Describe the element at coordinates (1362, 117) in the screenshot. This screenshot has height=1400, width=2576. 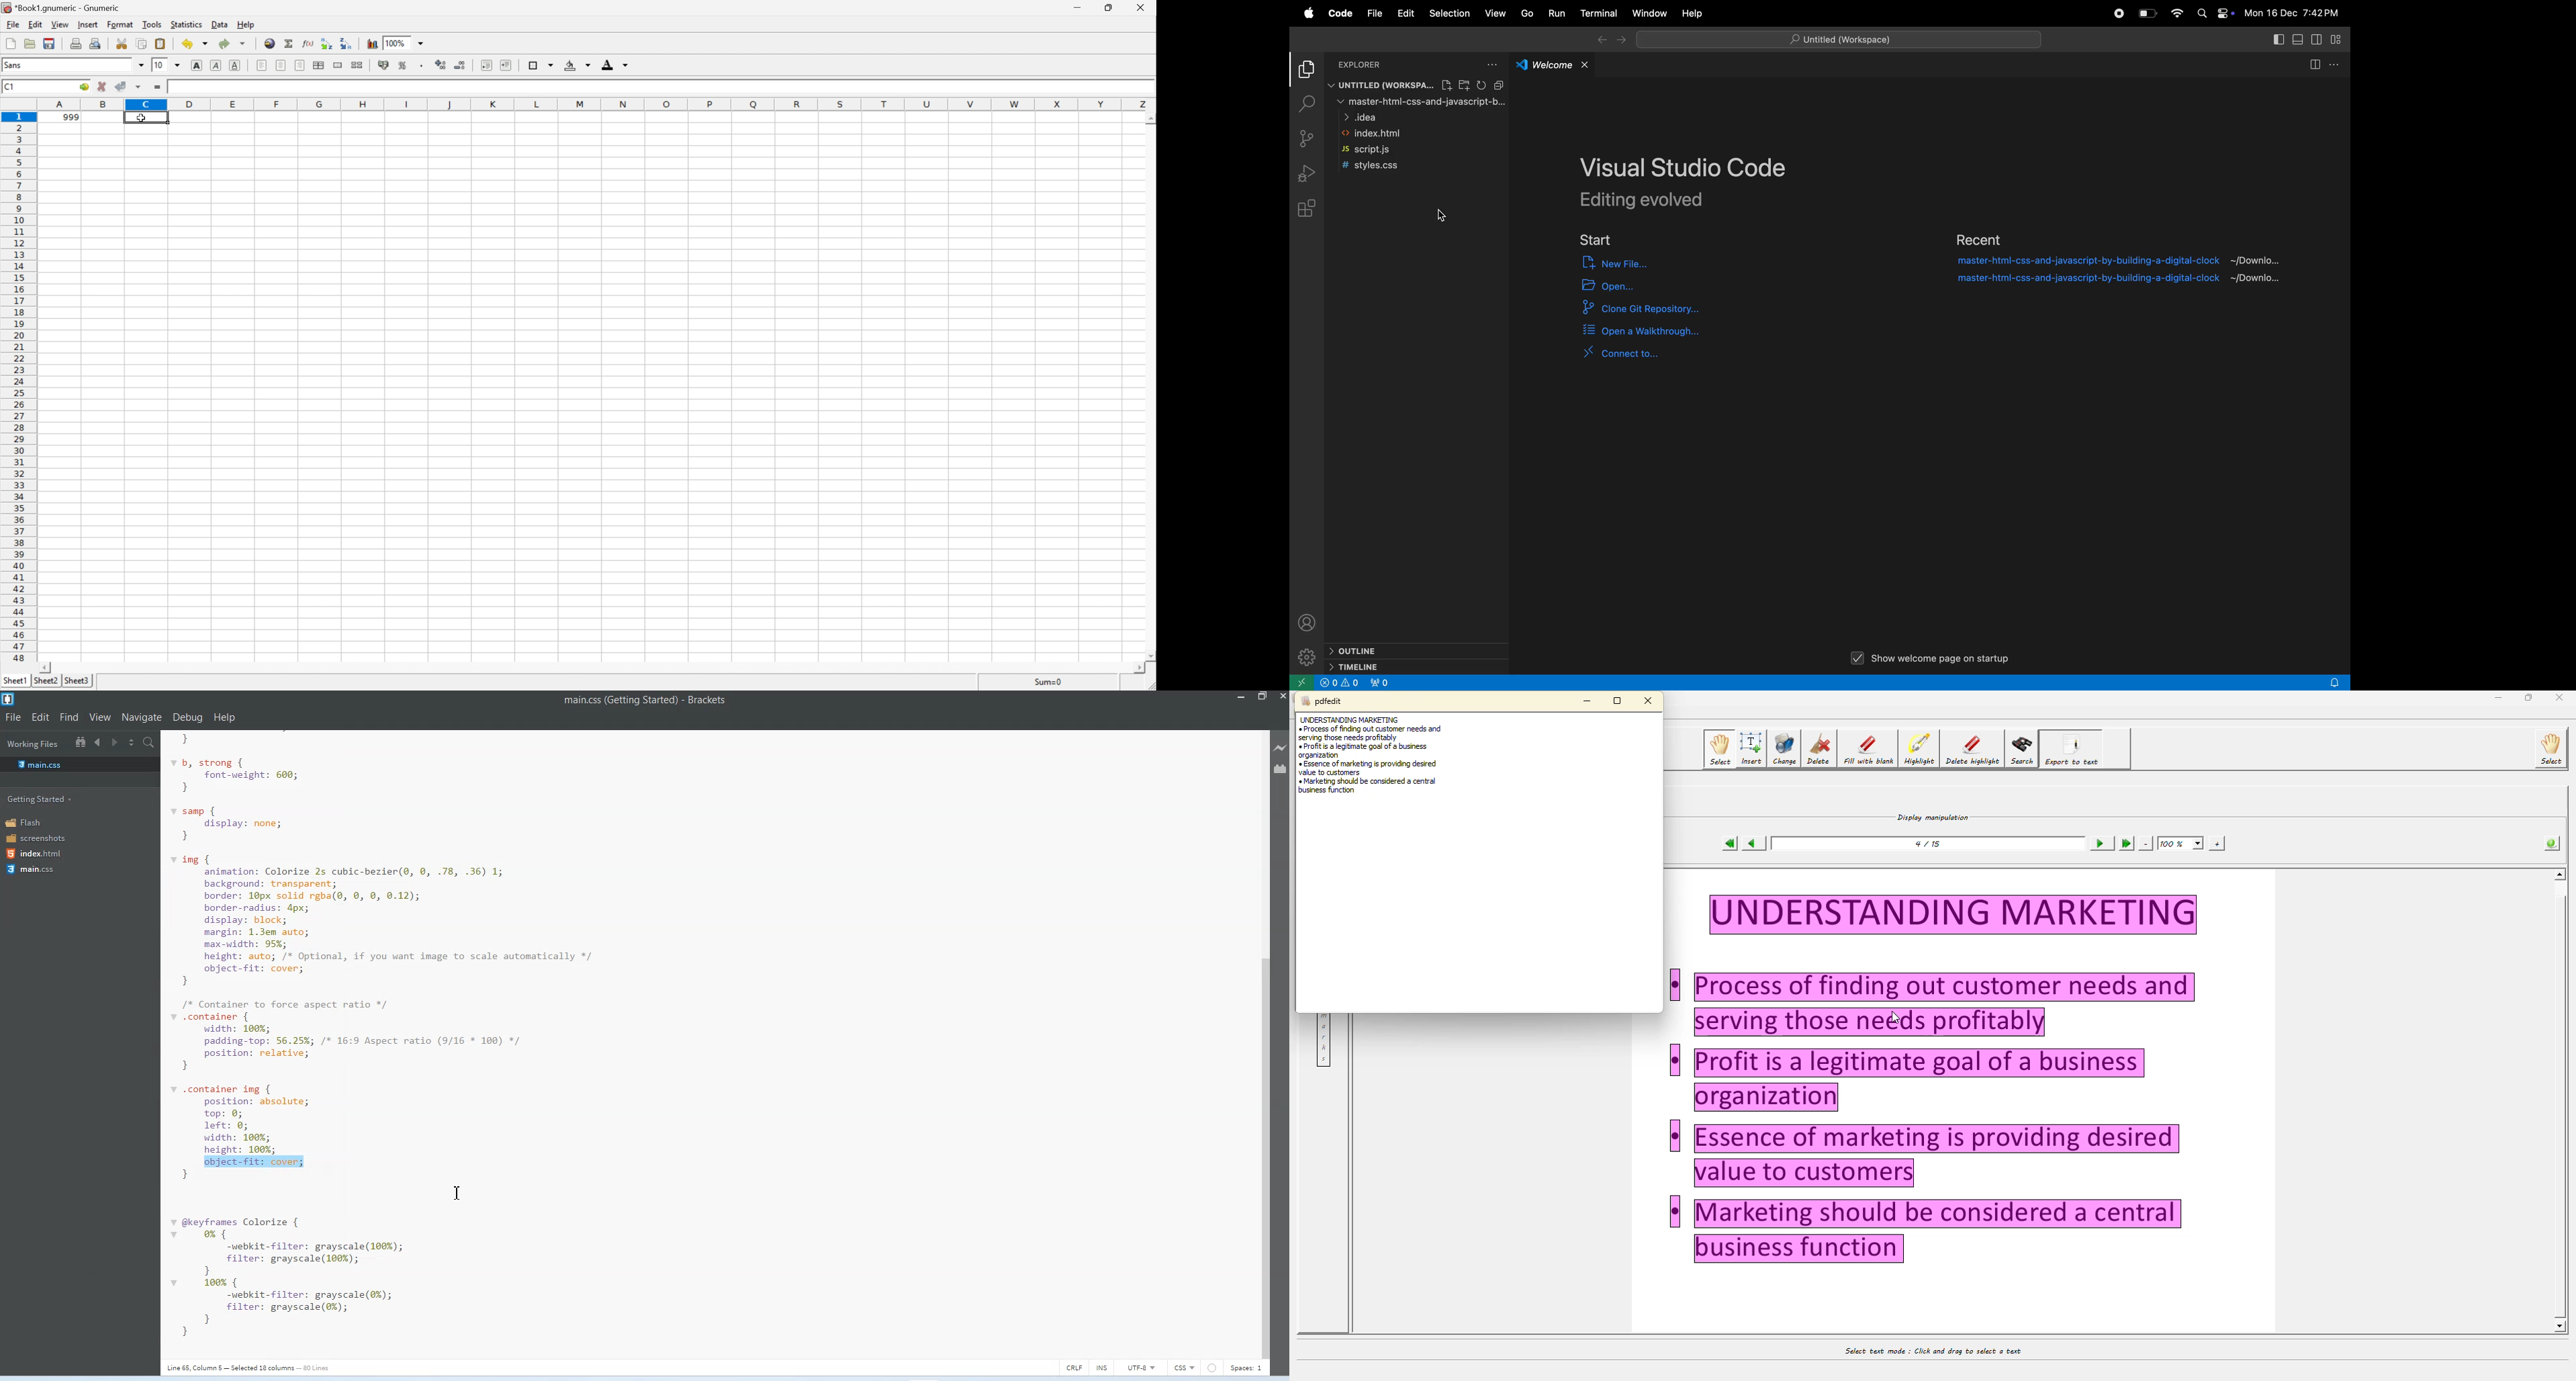
I see `> .idea` at that location.